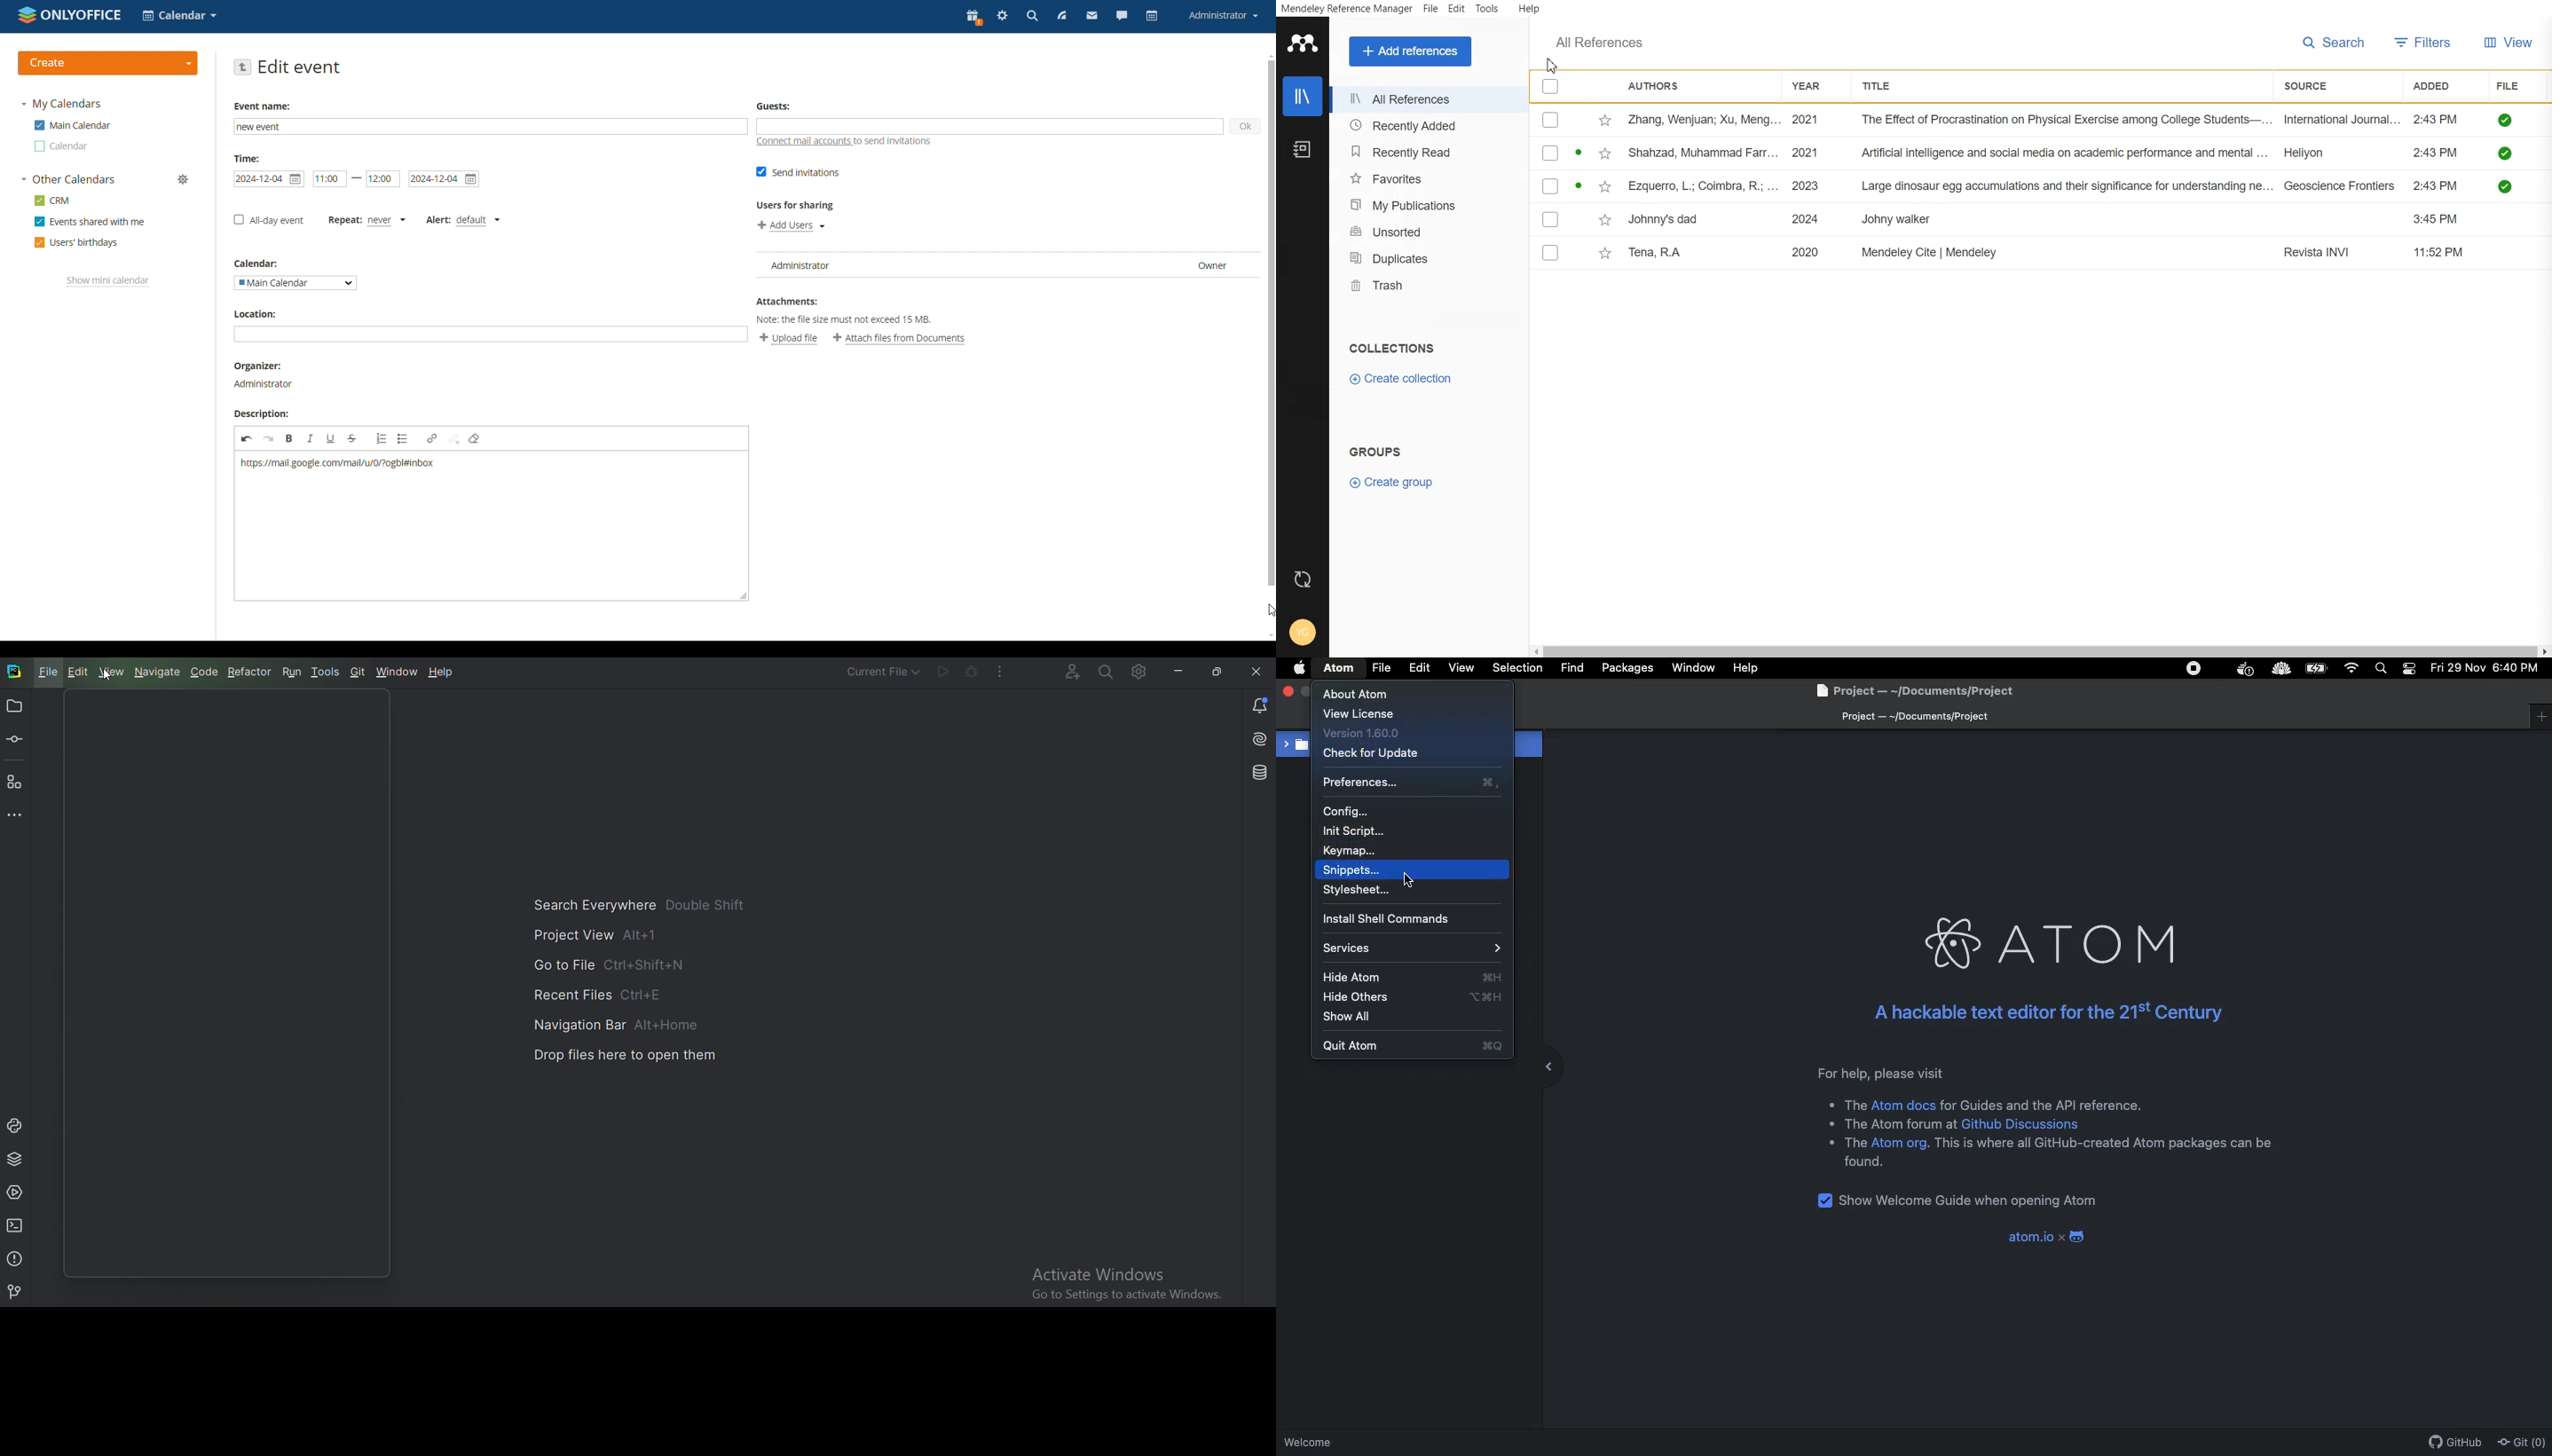 The image size is (2576, 1456). Describe the element at coordinates (250, 159) in the screenshot. I see `Time:` at that location.